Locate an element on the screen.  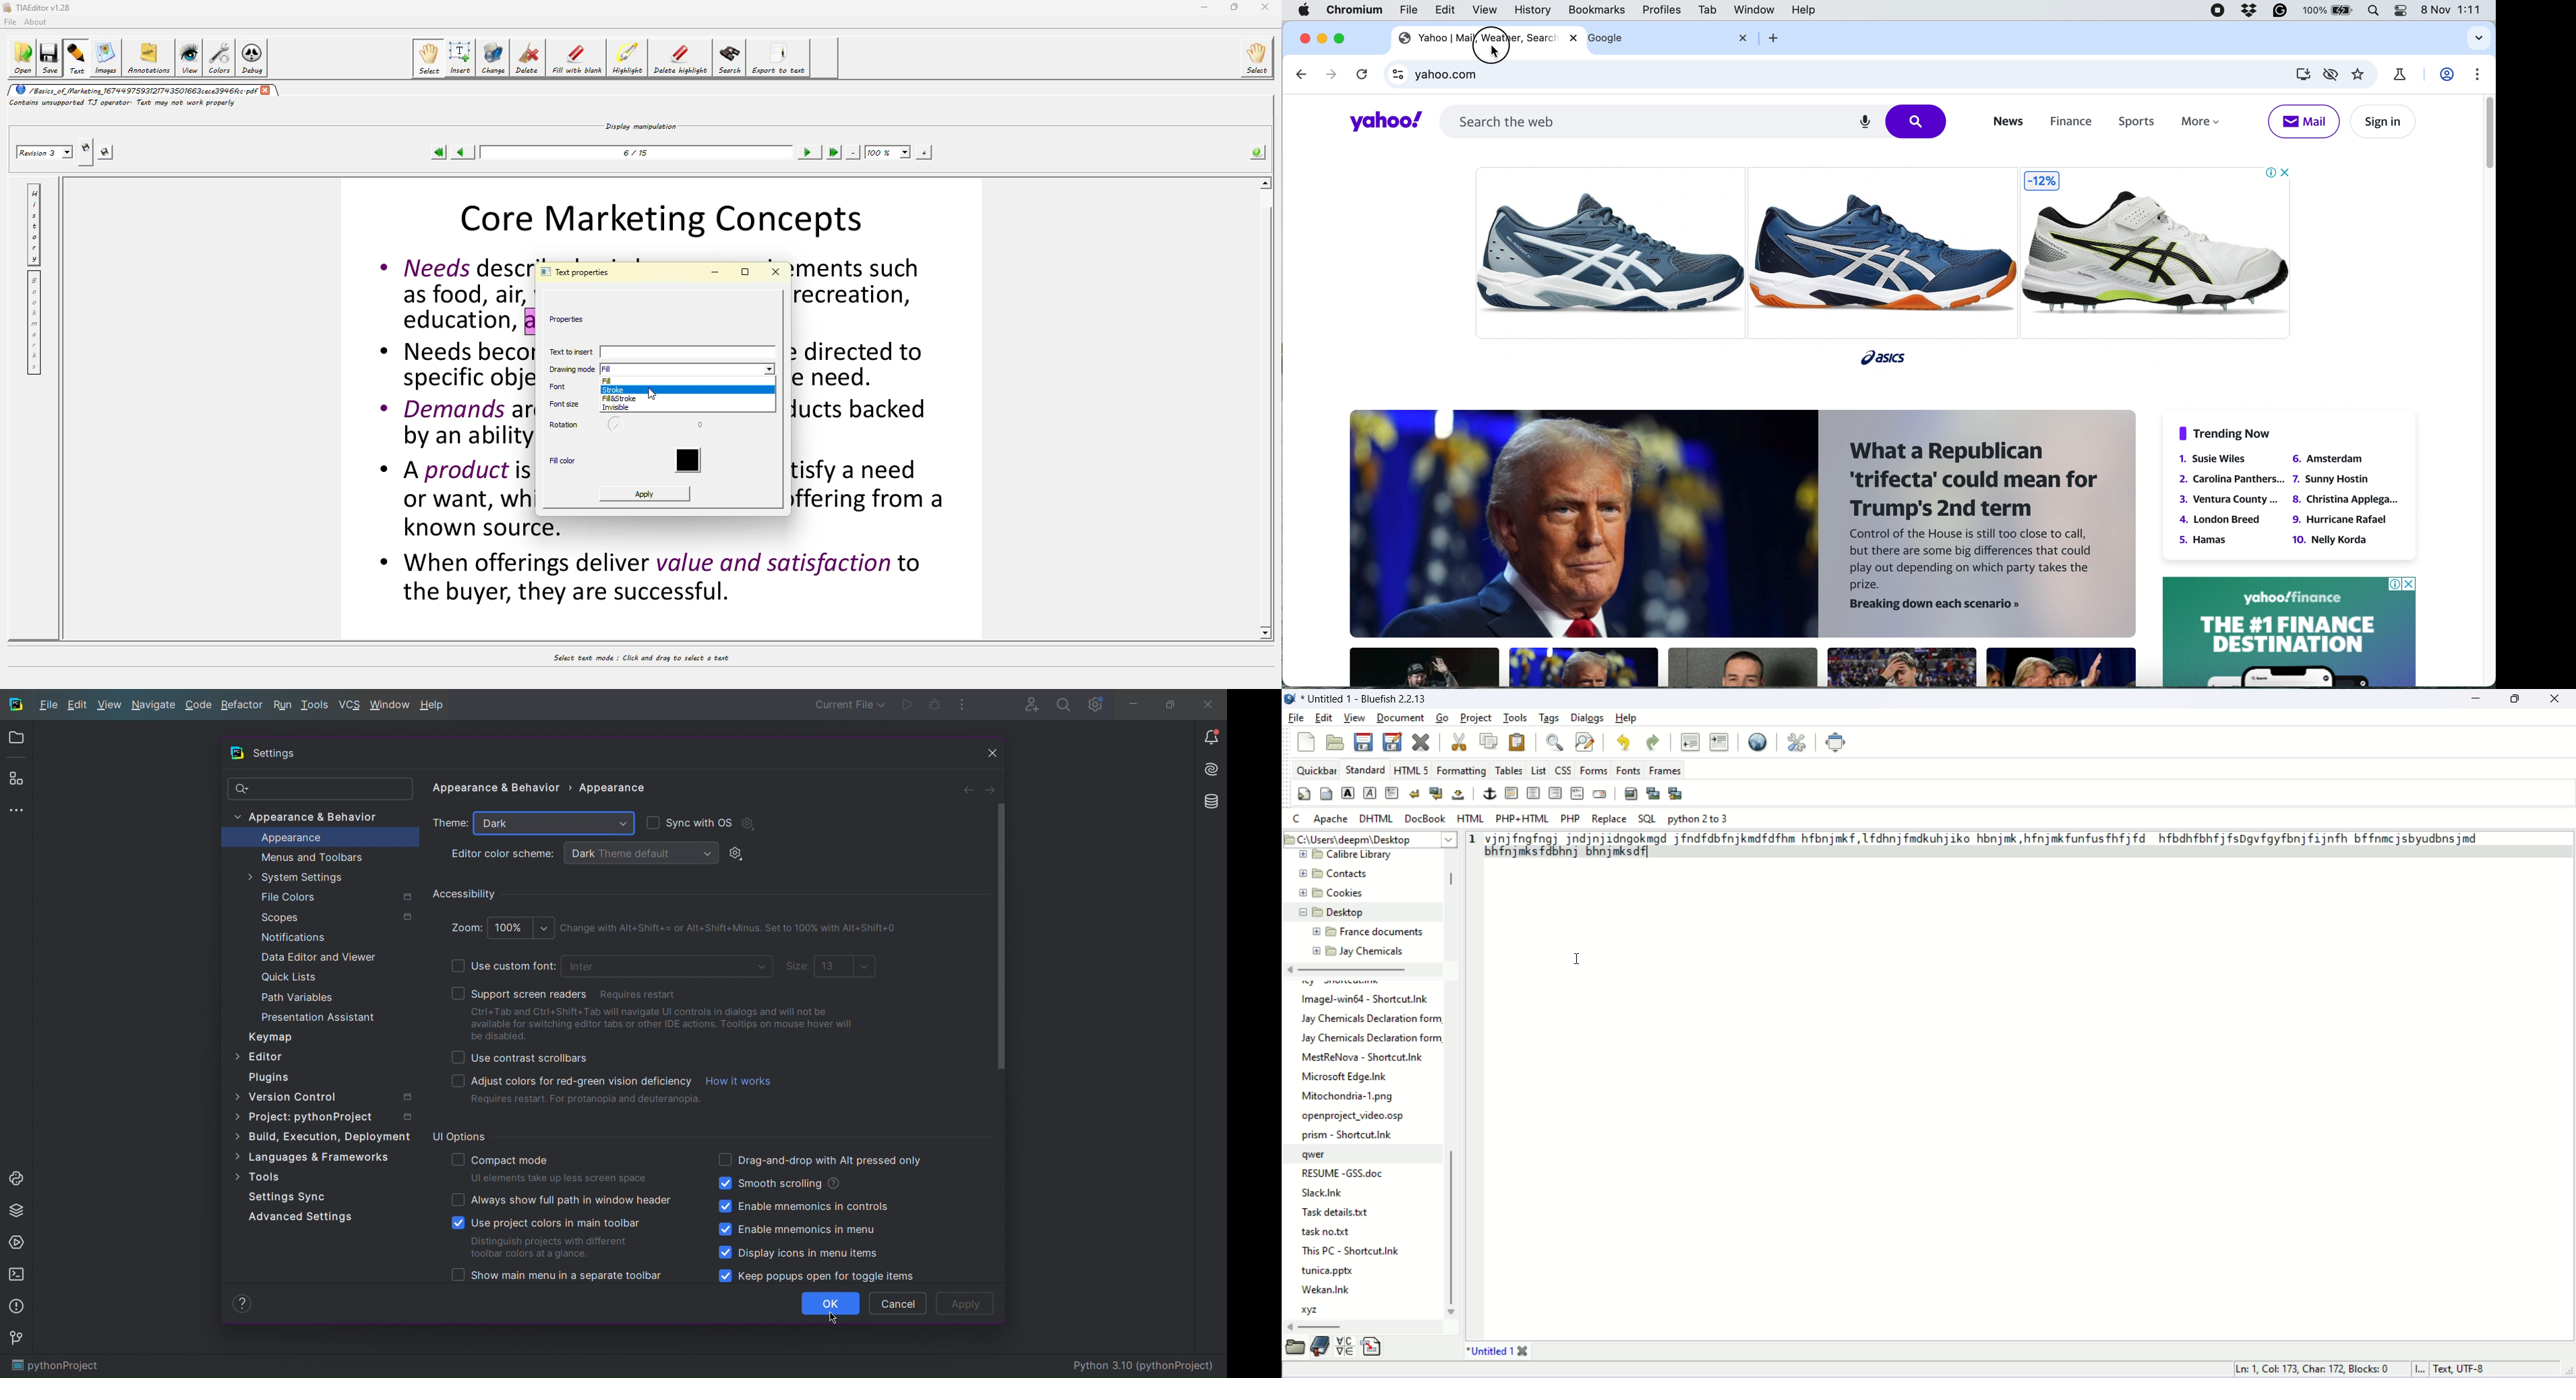
Language & Frameworks is located at coordinates (312, 1157).